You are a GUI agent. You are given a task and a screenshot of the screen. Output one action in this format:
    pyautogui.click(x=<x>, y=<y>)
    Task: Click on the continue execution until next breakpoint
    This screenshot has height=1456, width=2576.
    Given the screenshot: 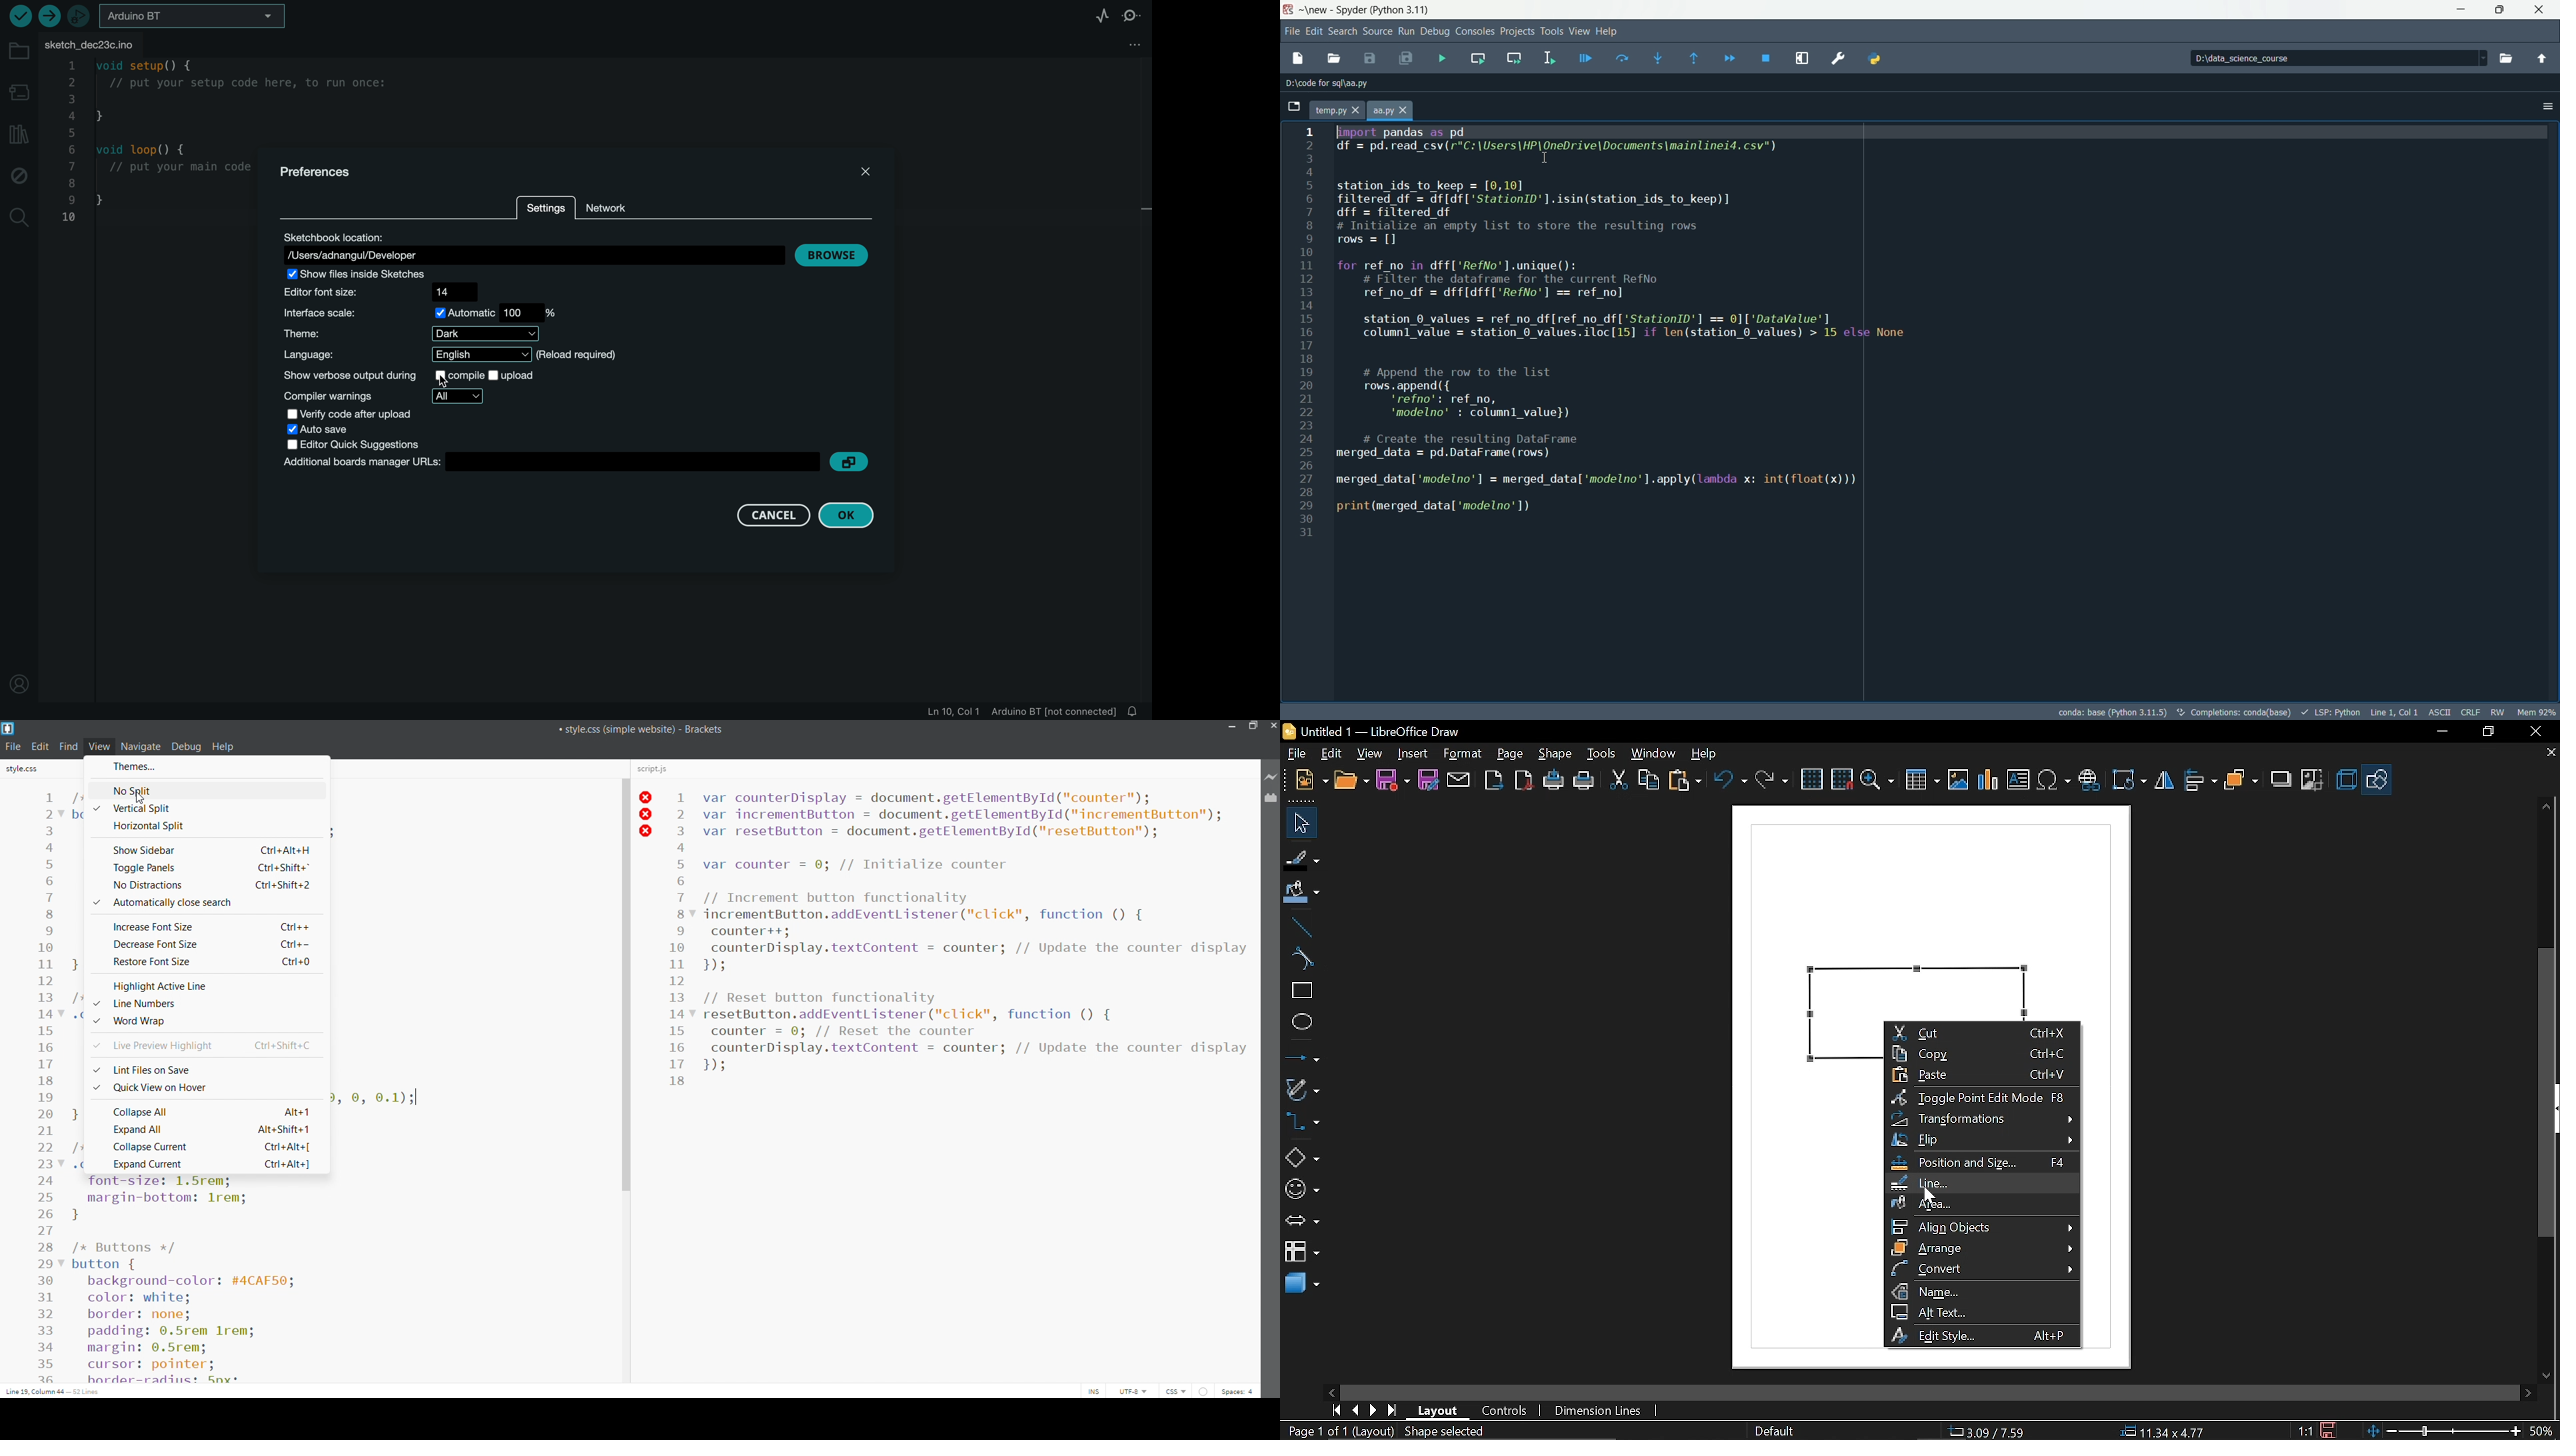 What is the action you would take?
    pyautogui.click(x=1731, y=57)
    